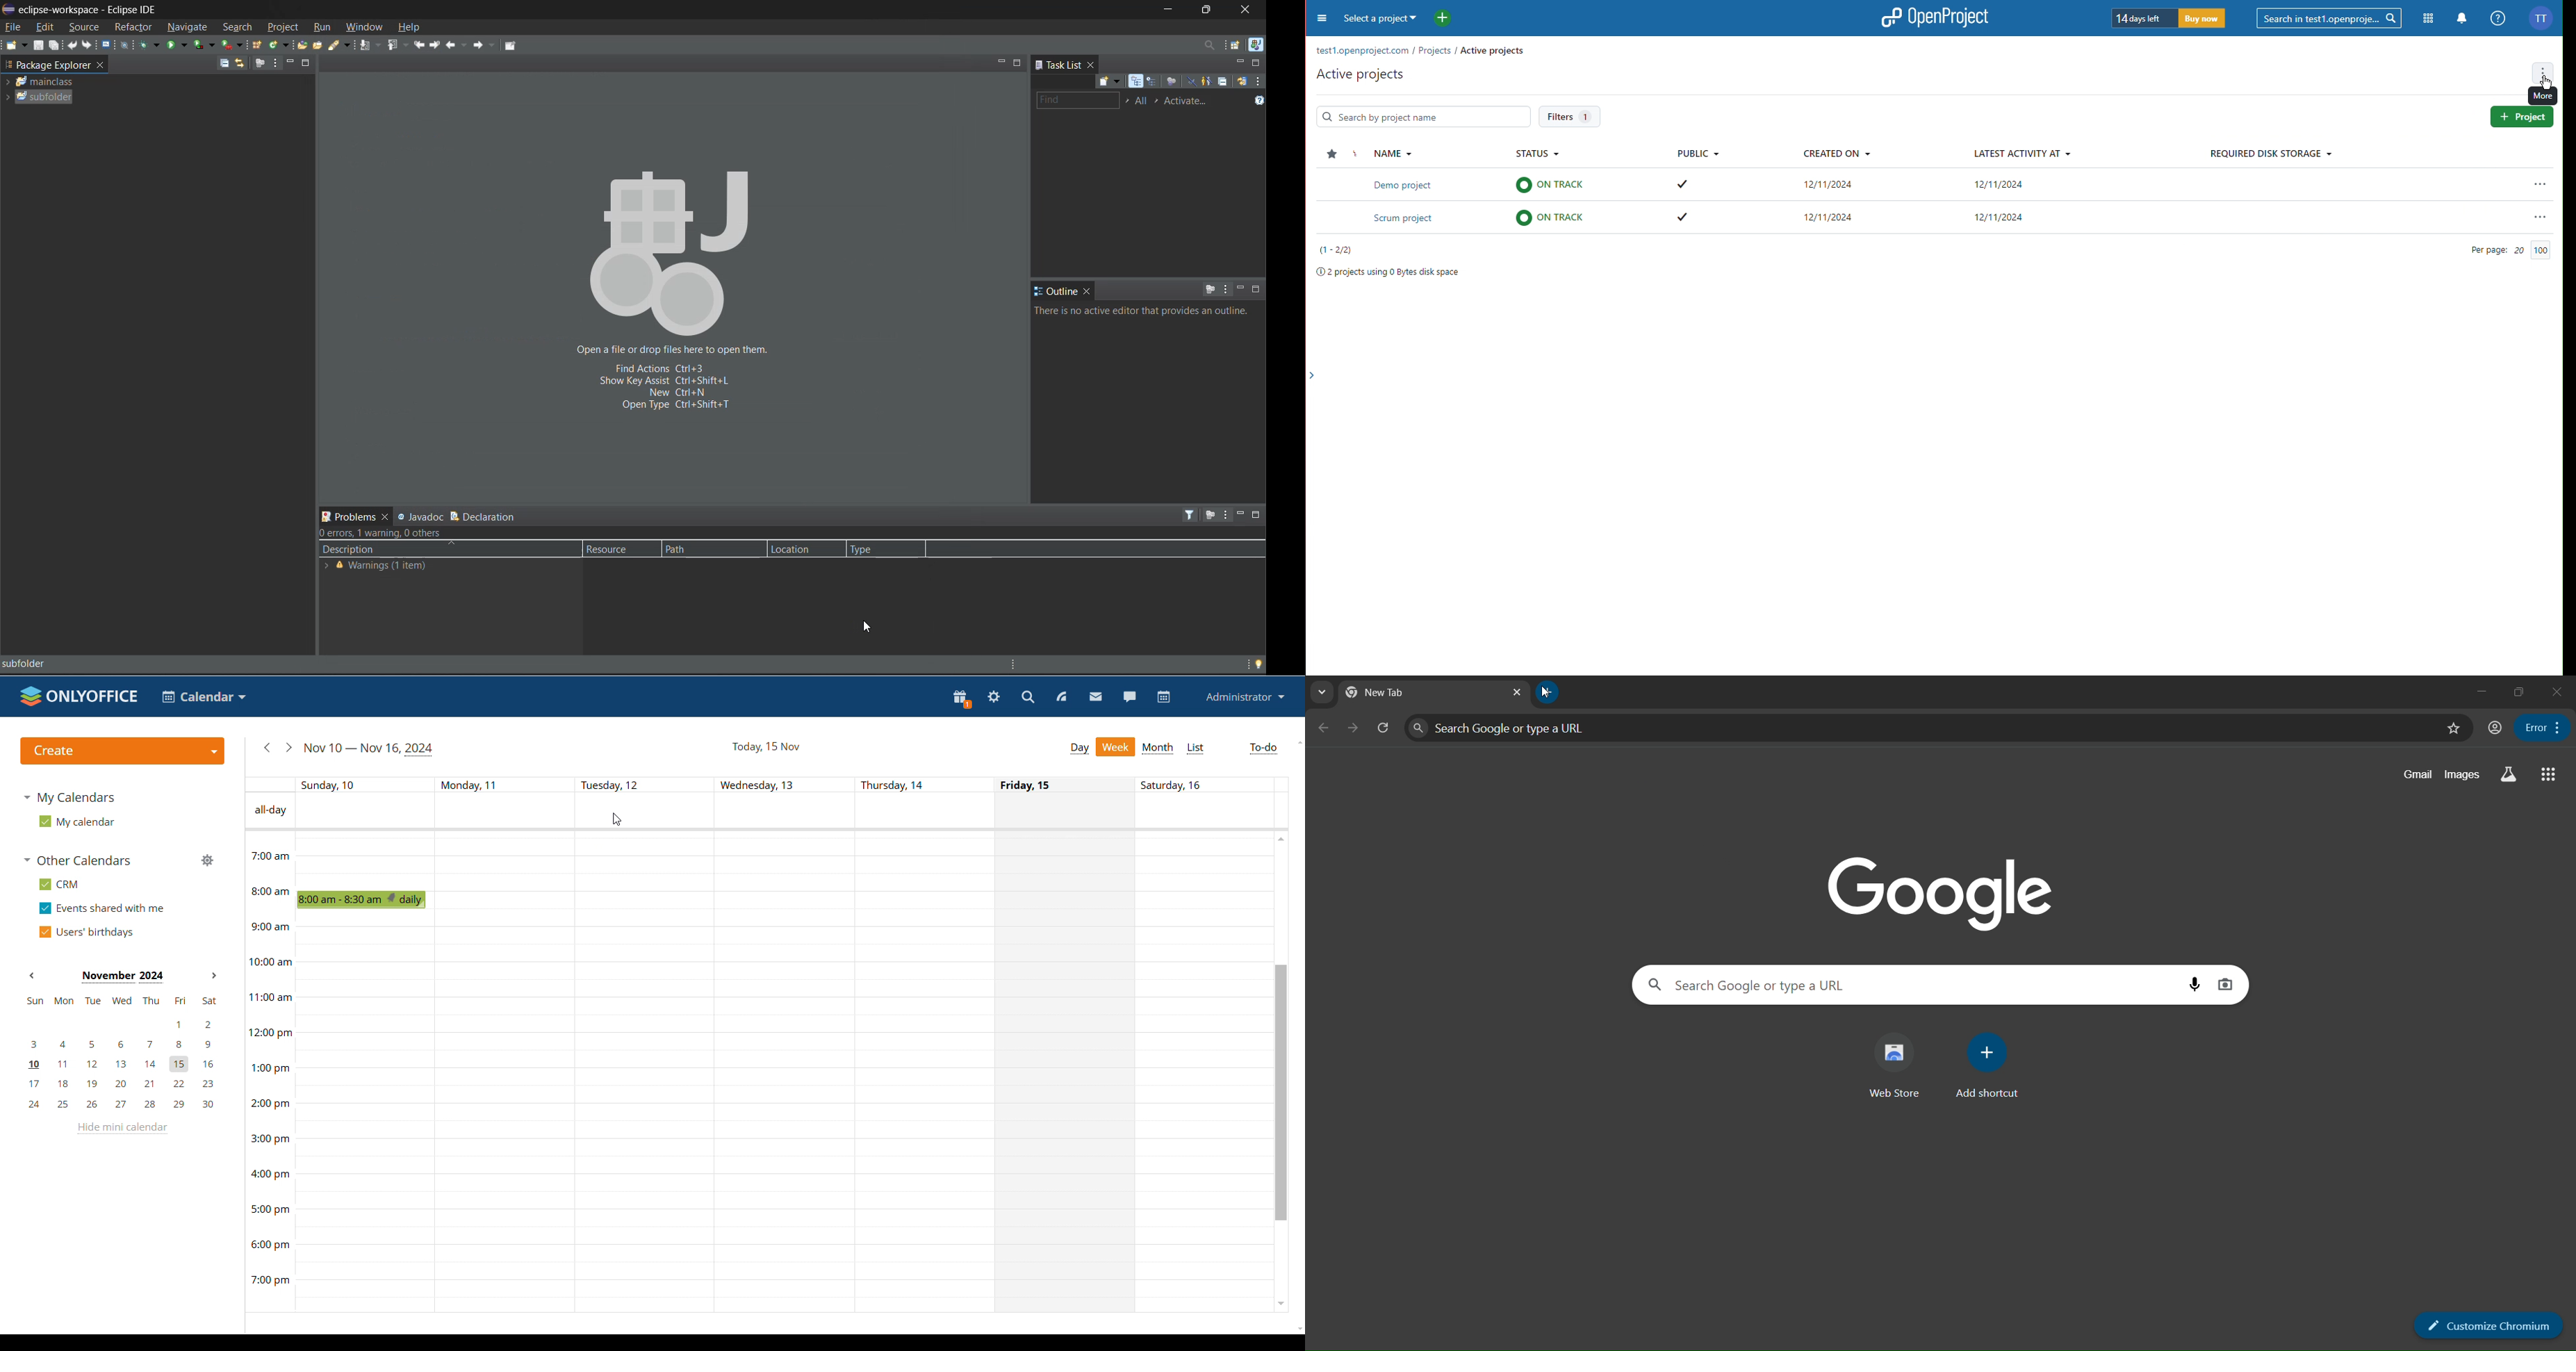 The image size is (2576, 1372). What do you see at coordinates (13, 26) in the screenshot?
I see `file` at bounding box center [13, 26].